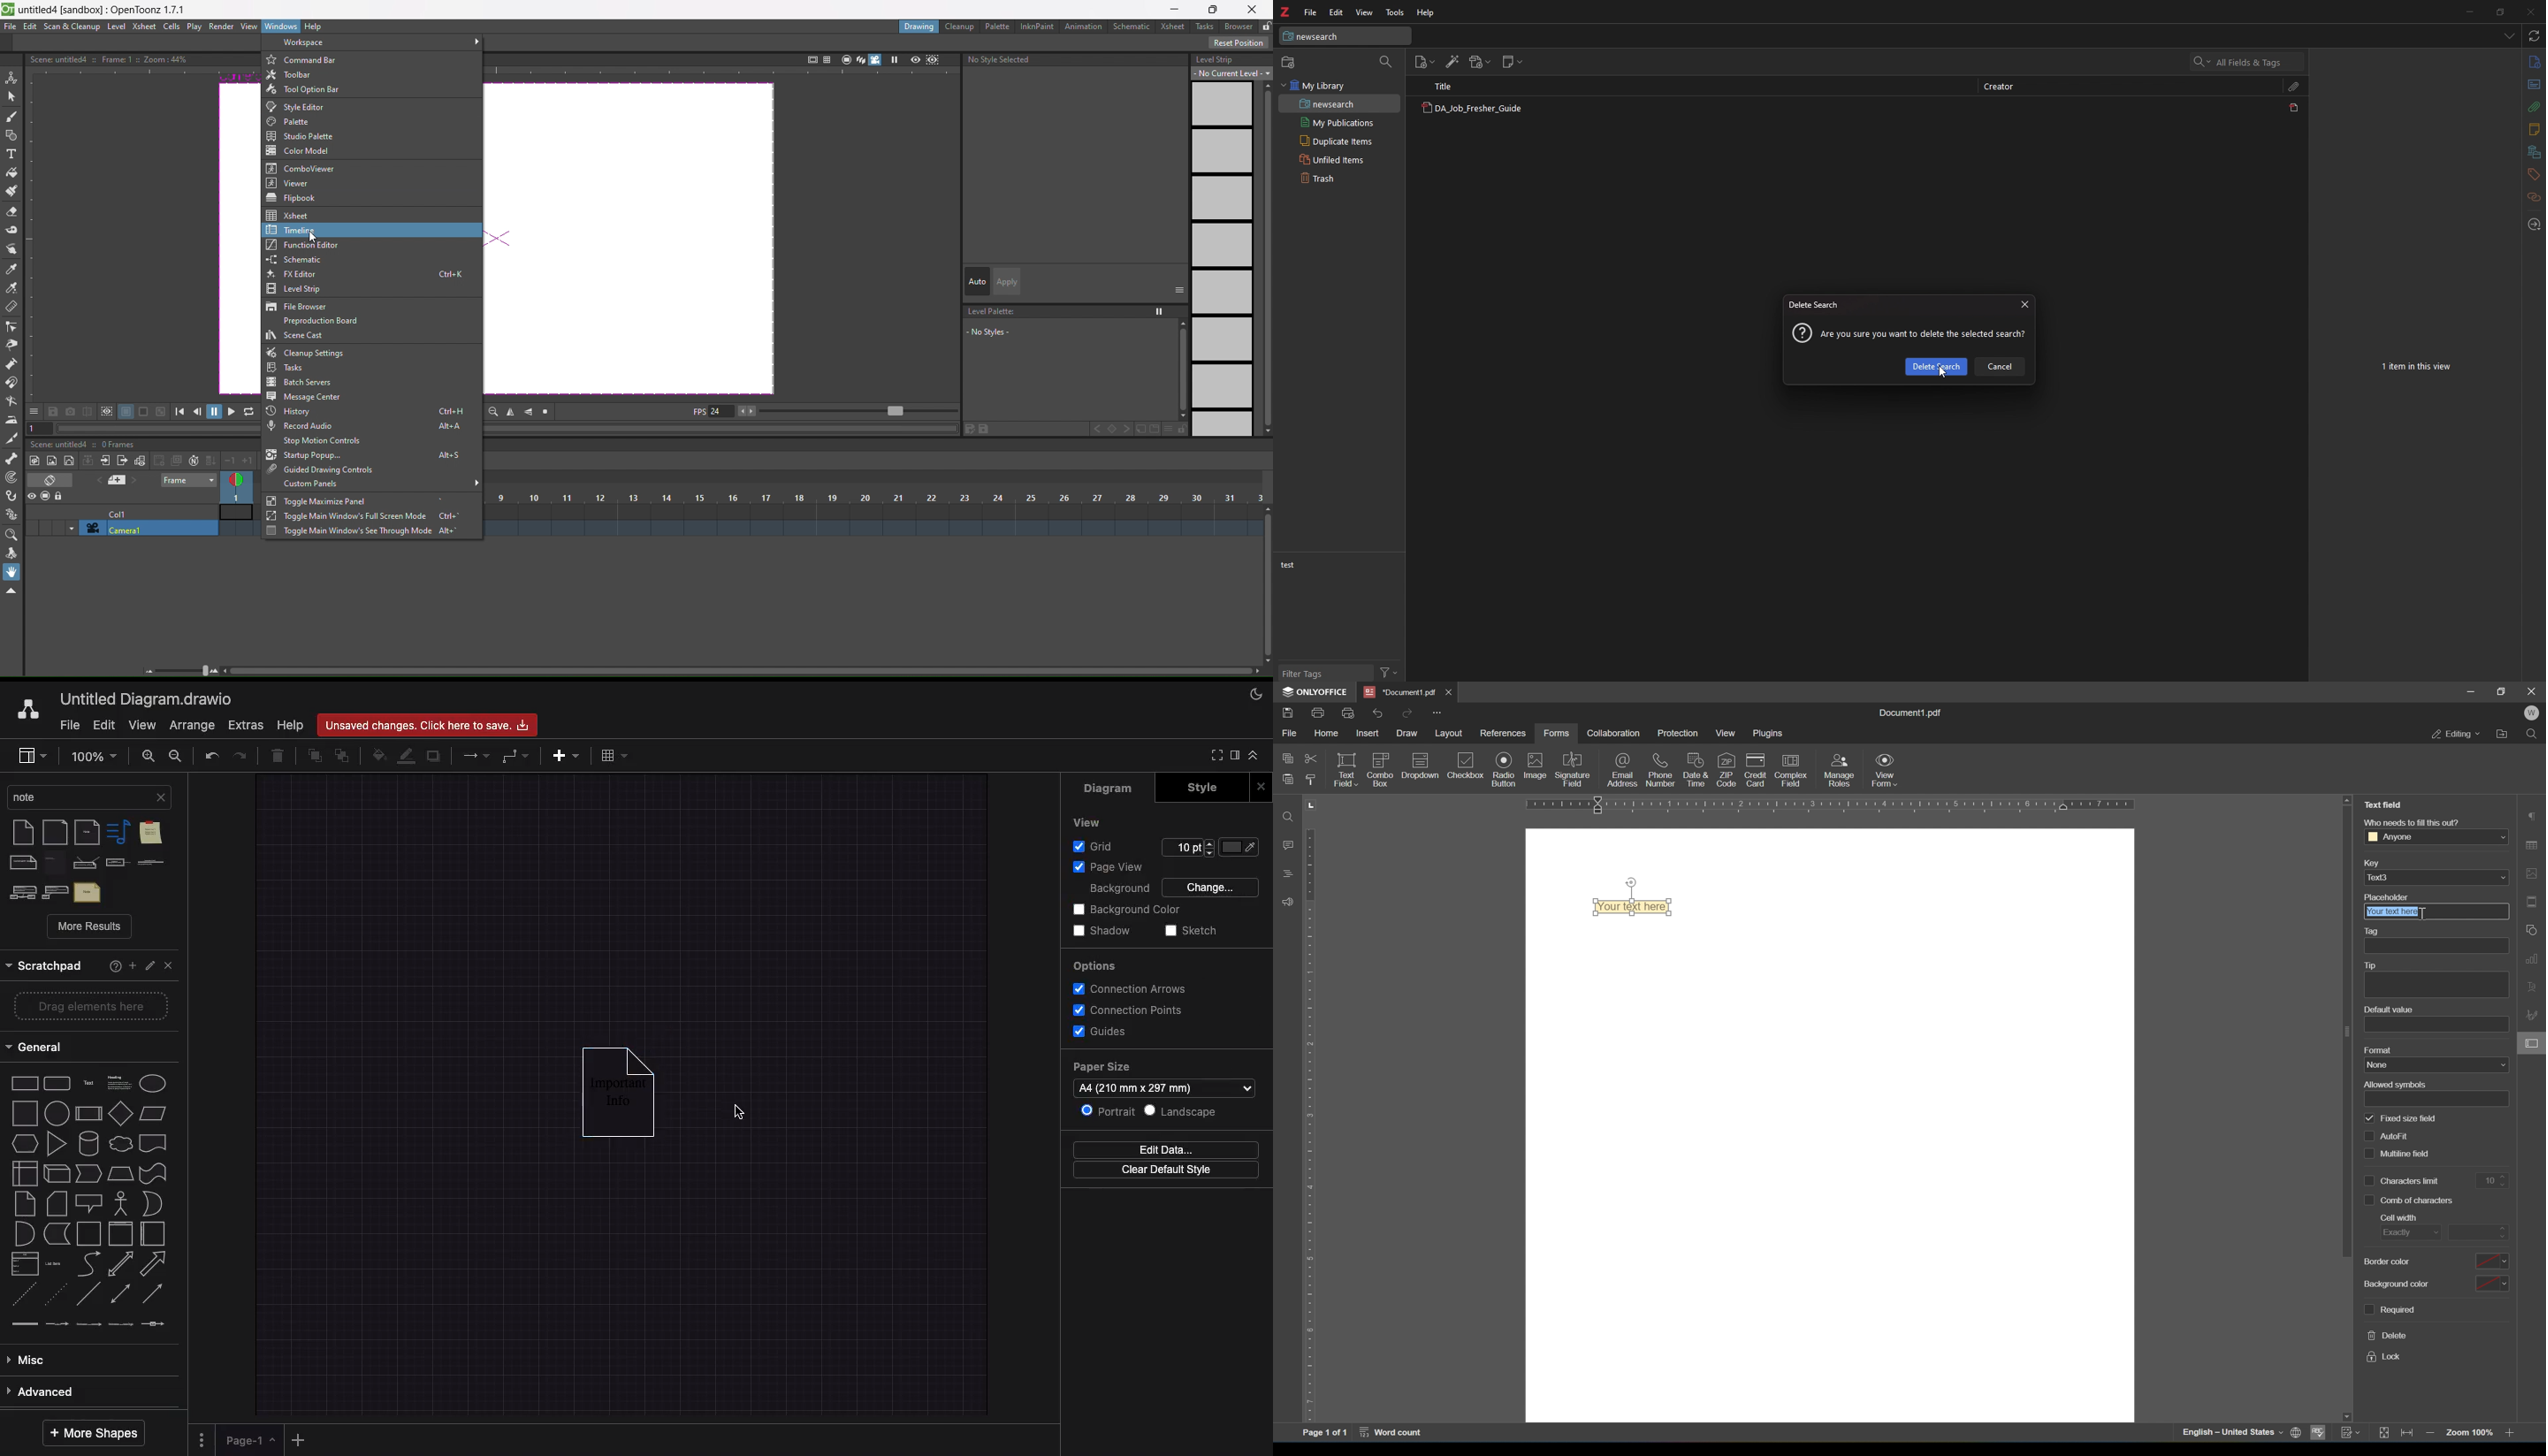  I want to click on multiline field, so click(2396, 1154).